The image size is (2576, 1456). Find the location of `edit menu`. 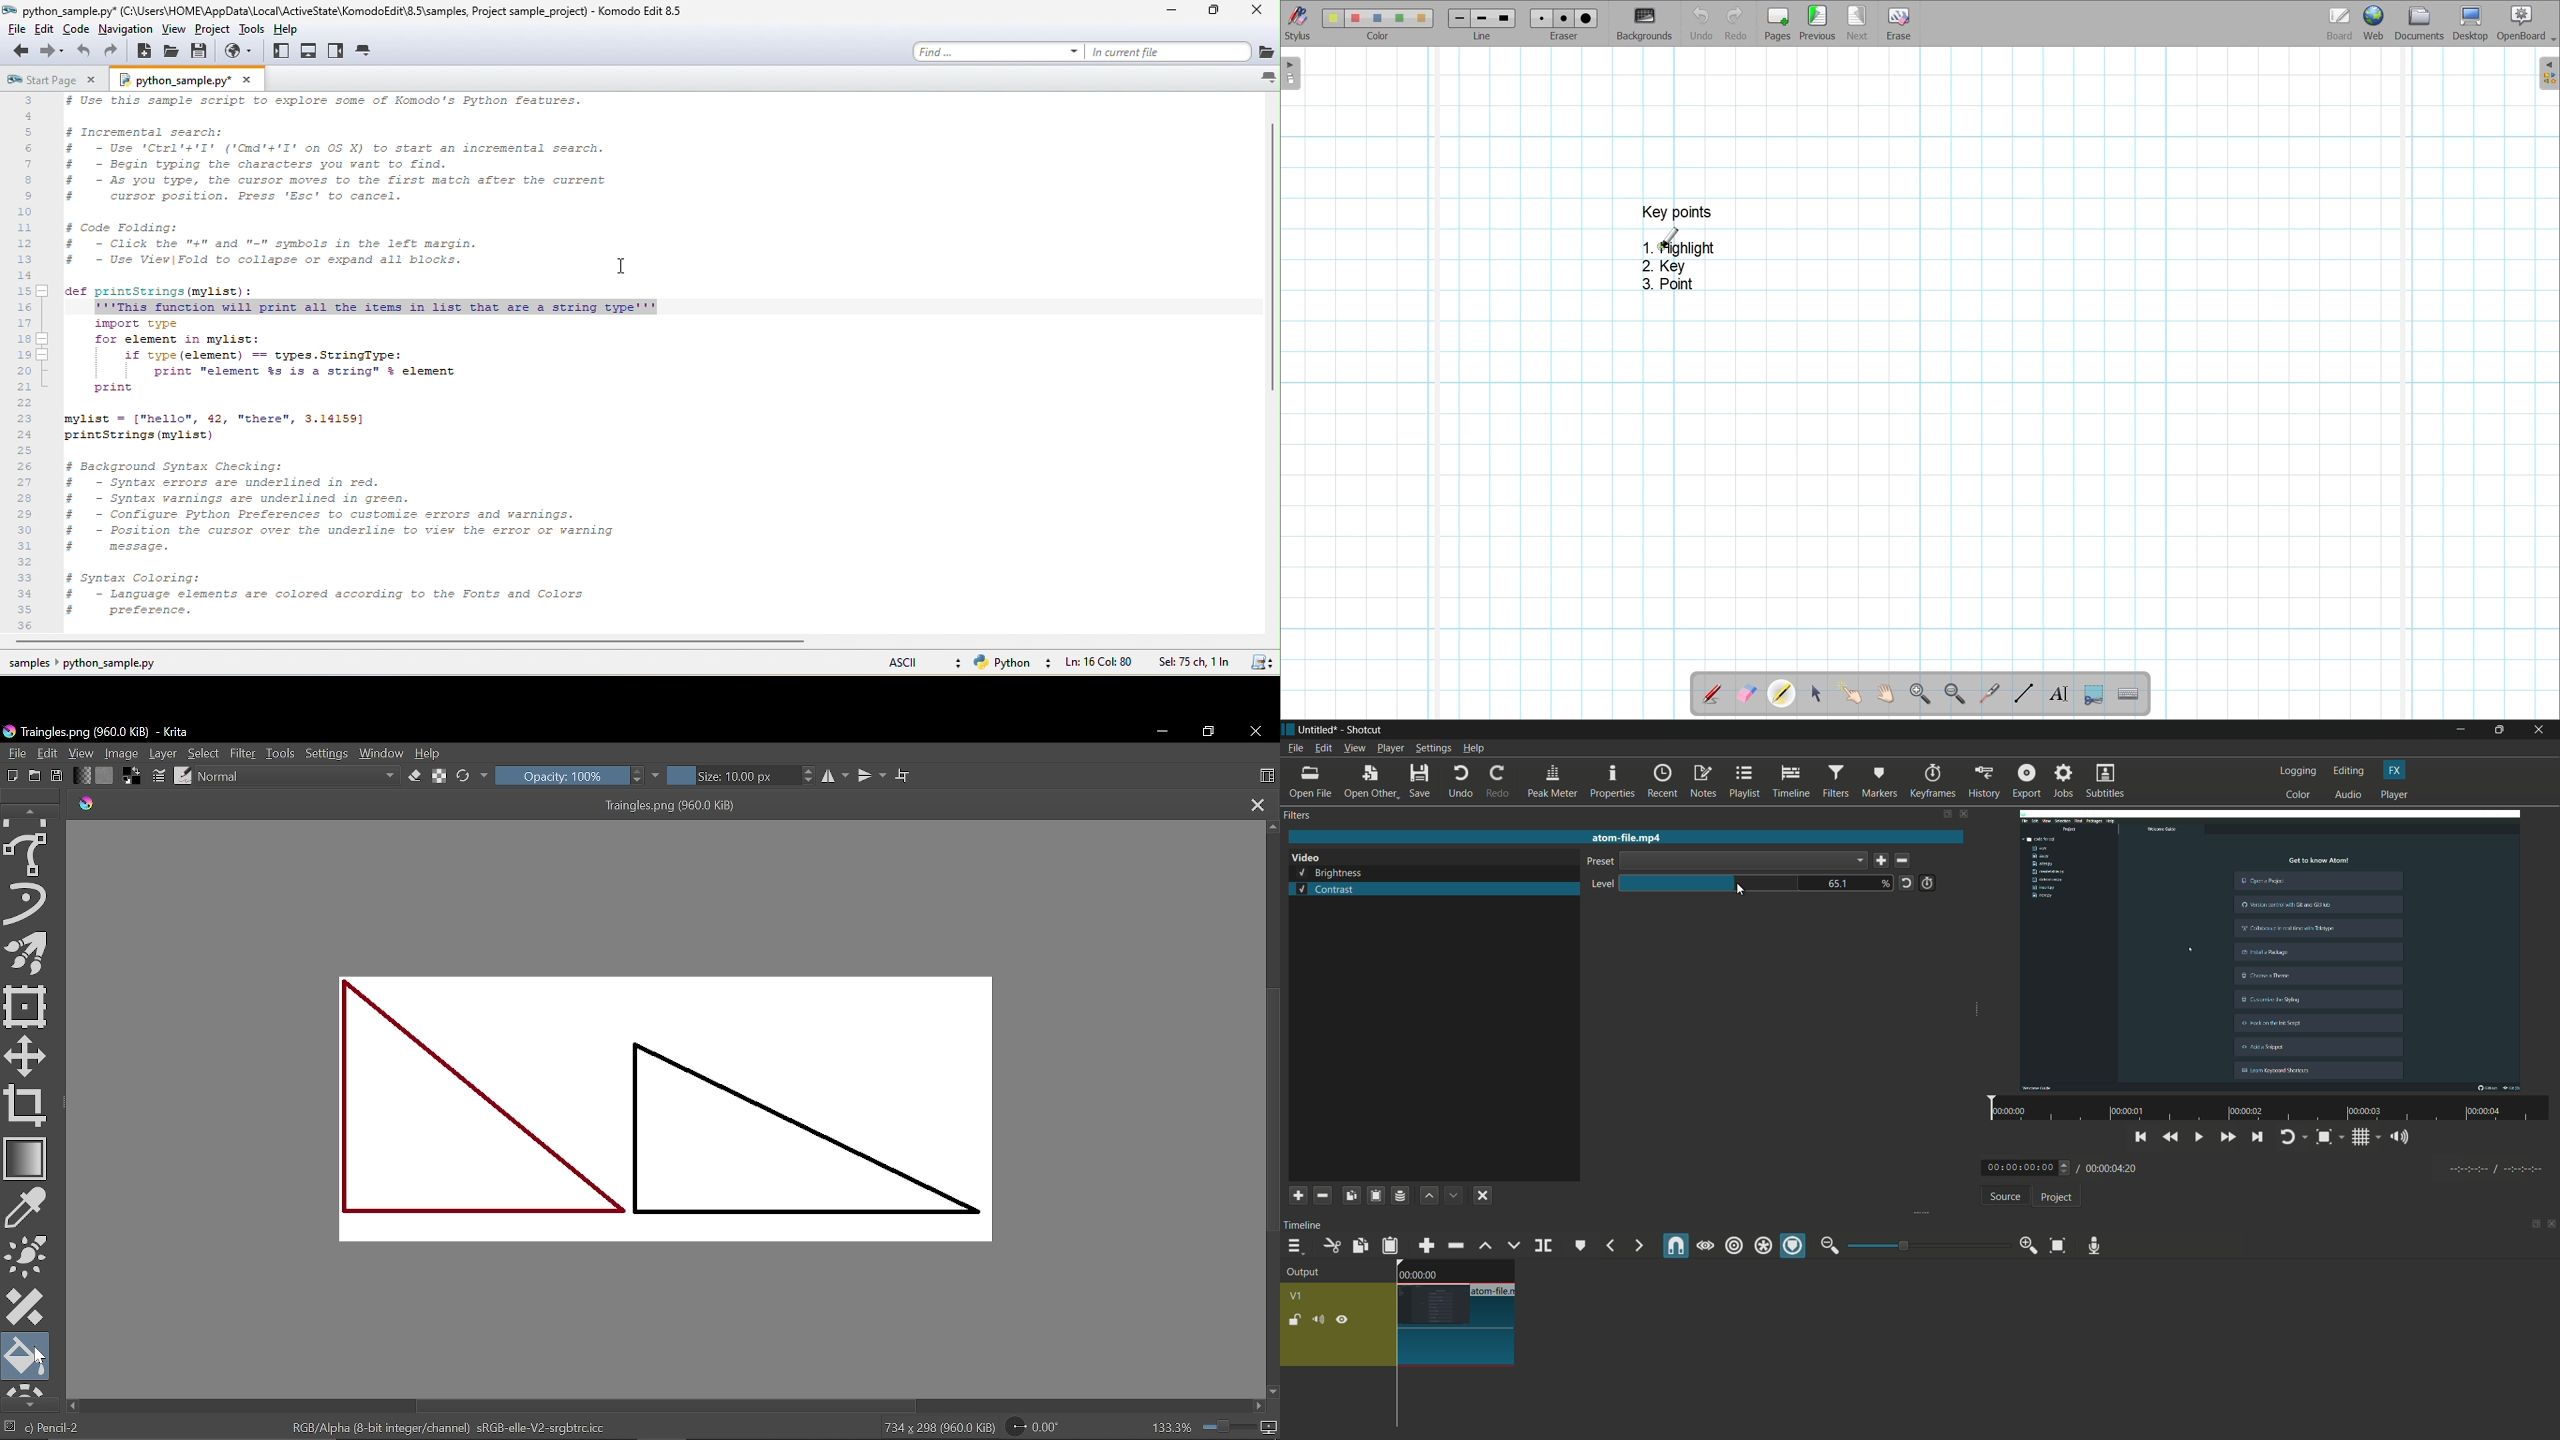

edit menu is located at coordinates (1321, 749).